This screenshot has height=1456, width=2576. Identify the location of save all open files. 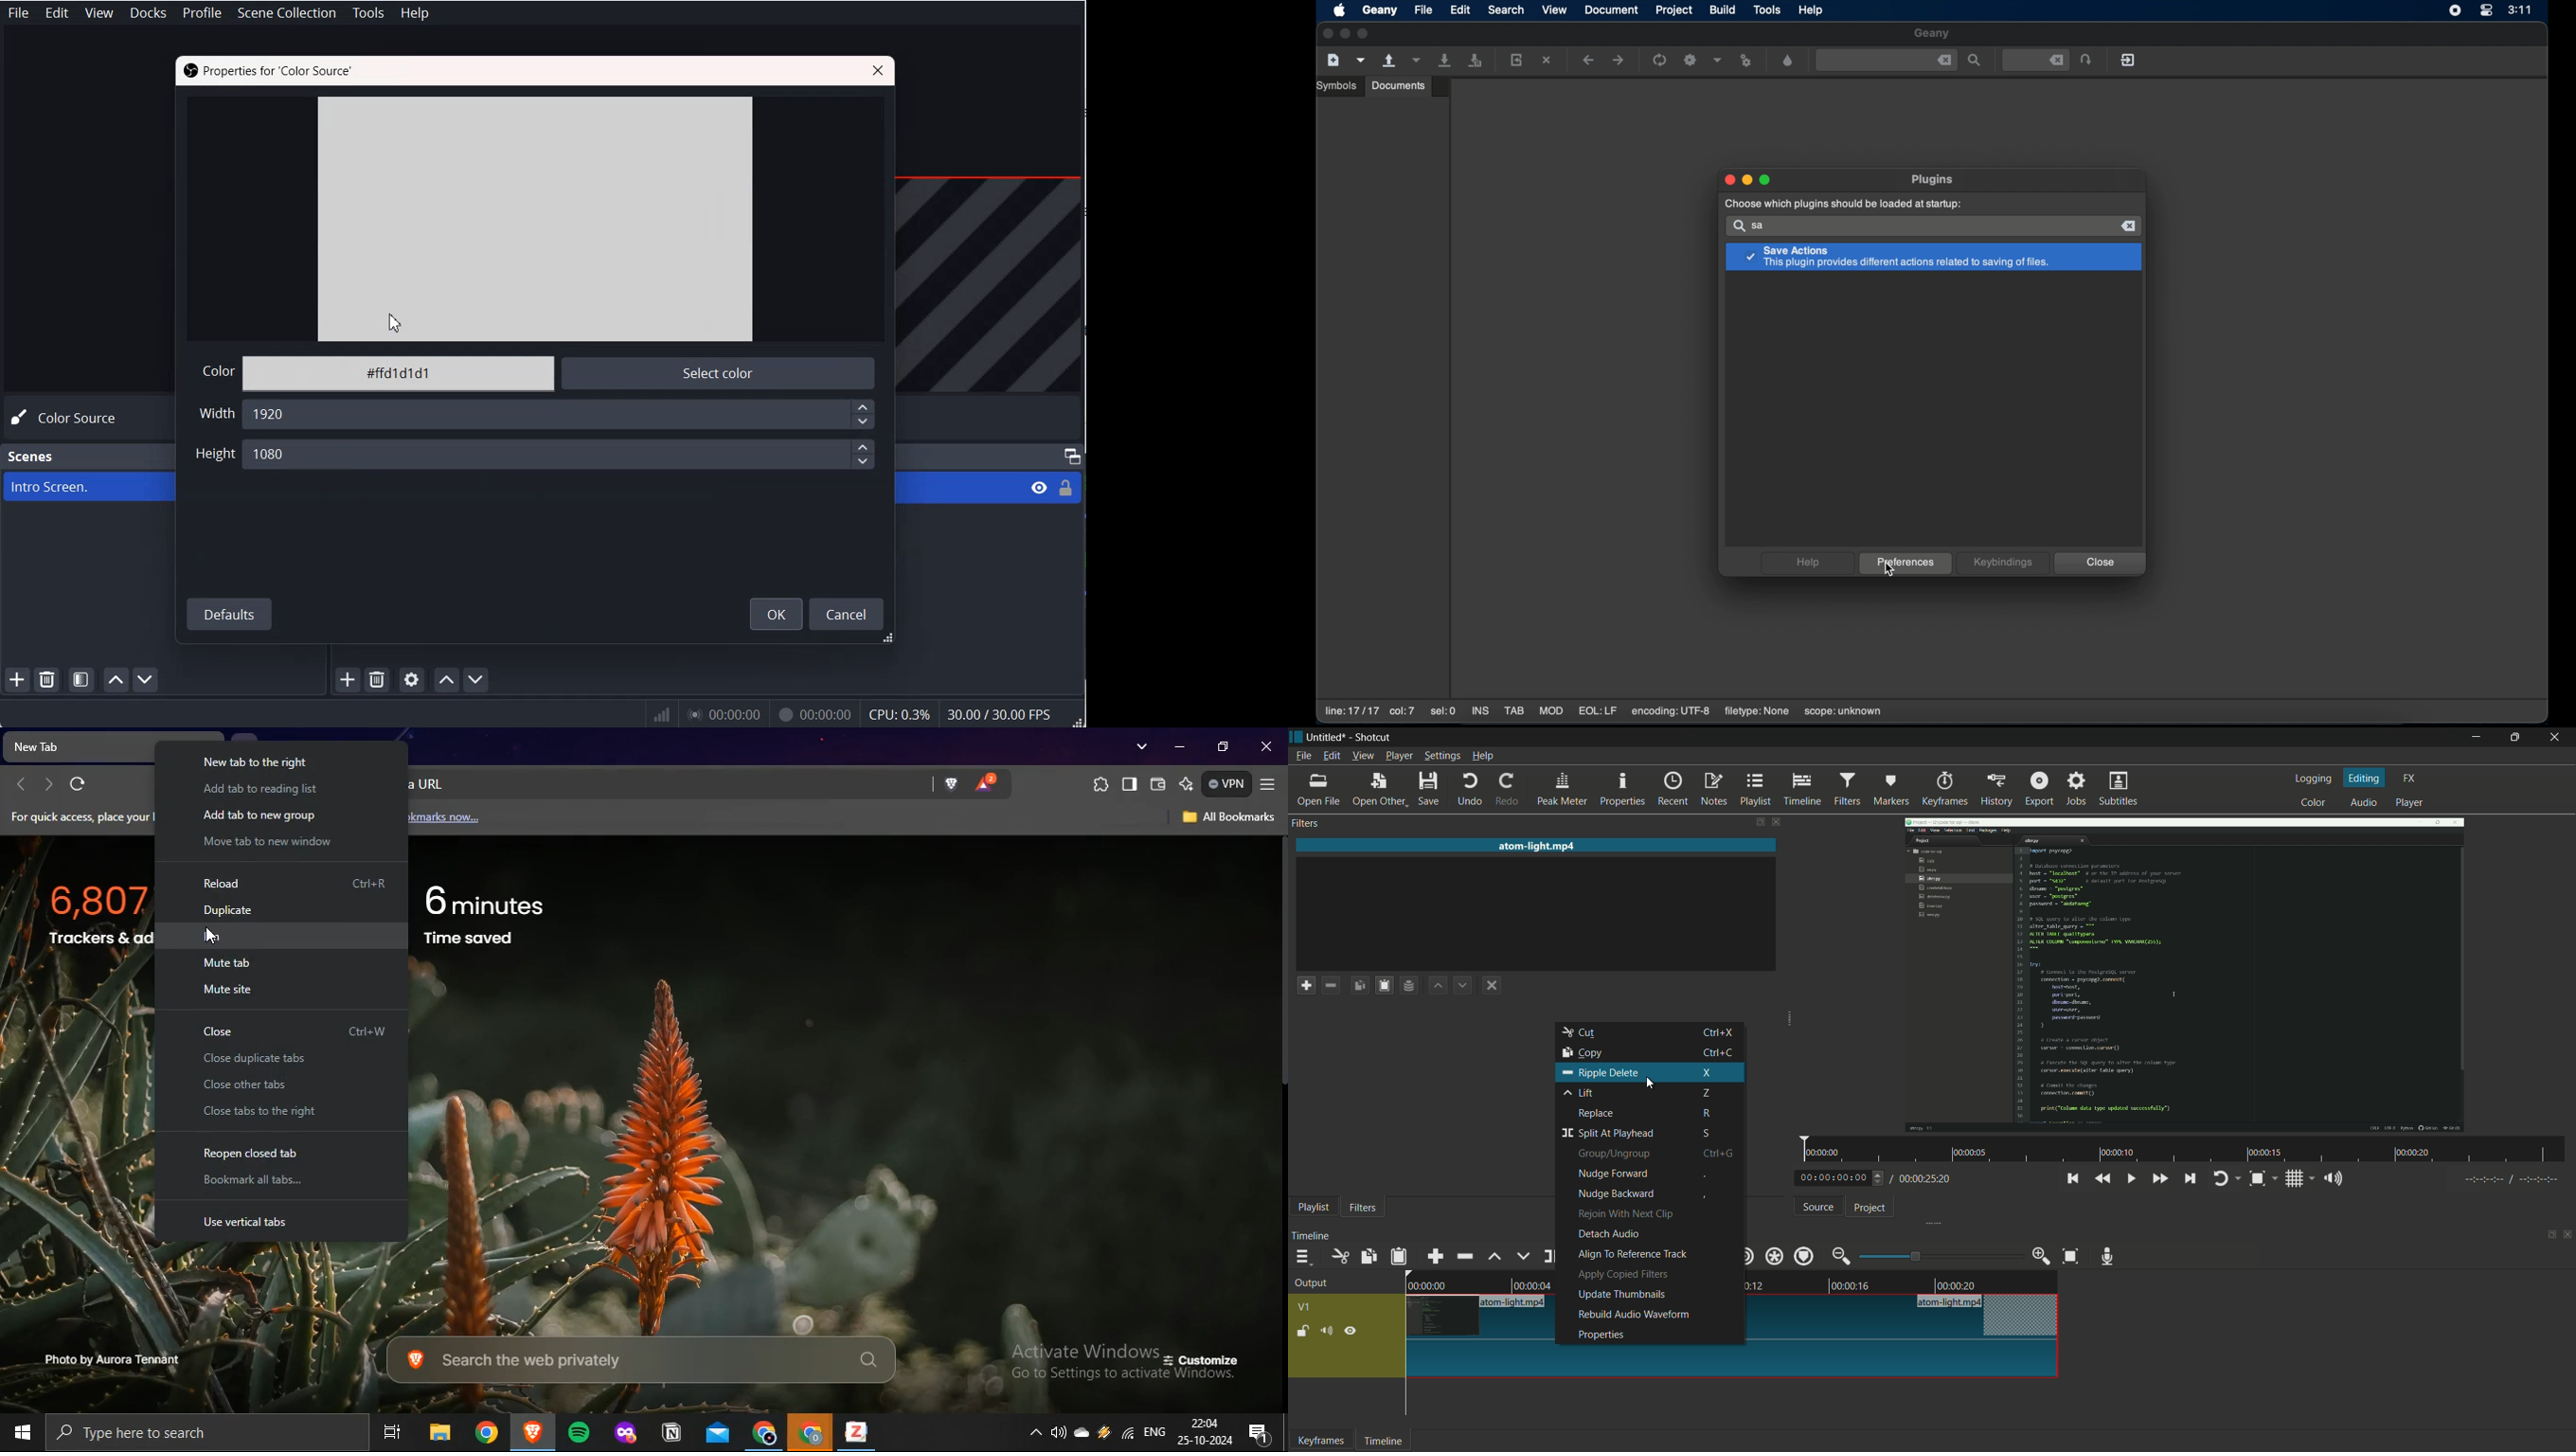
(1475, 61).